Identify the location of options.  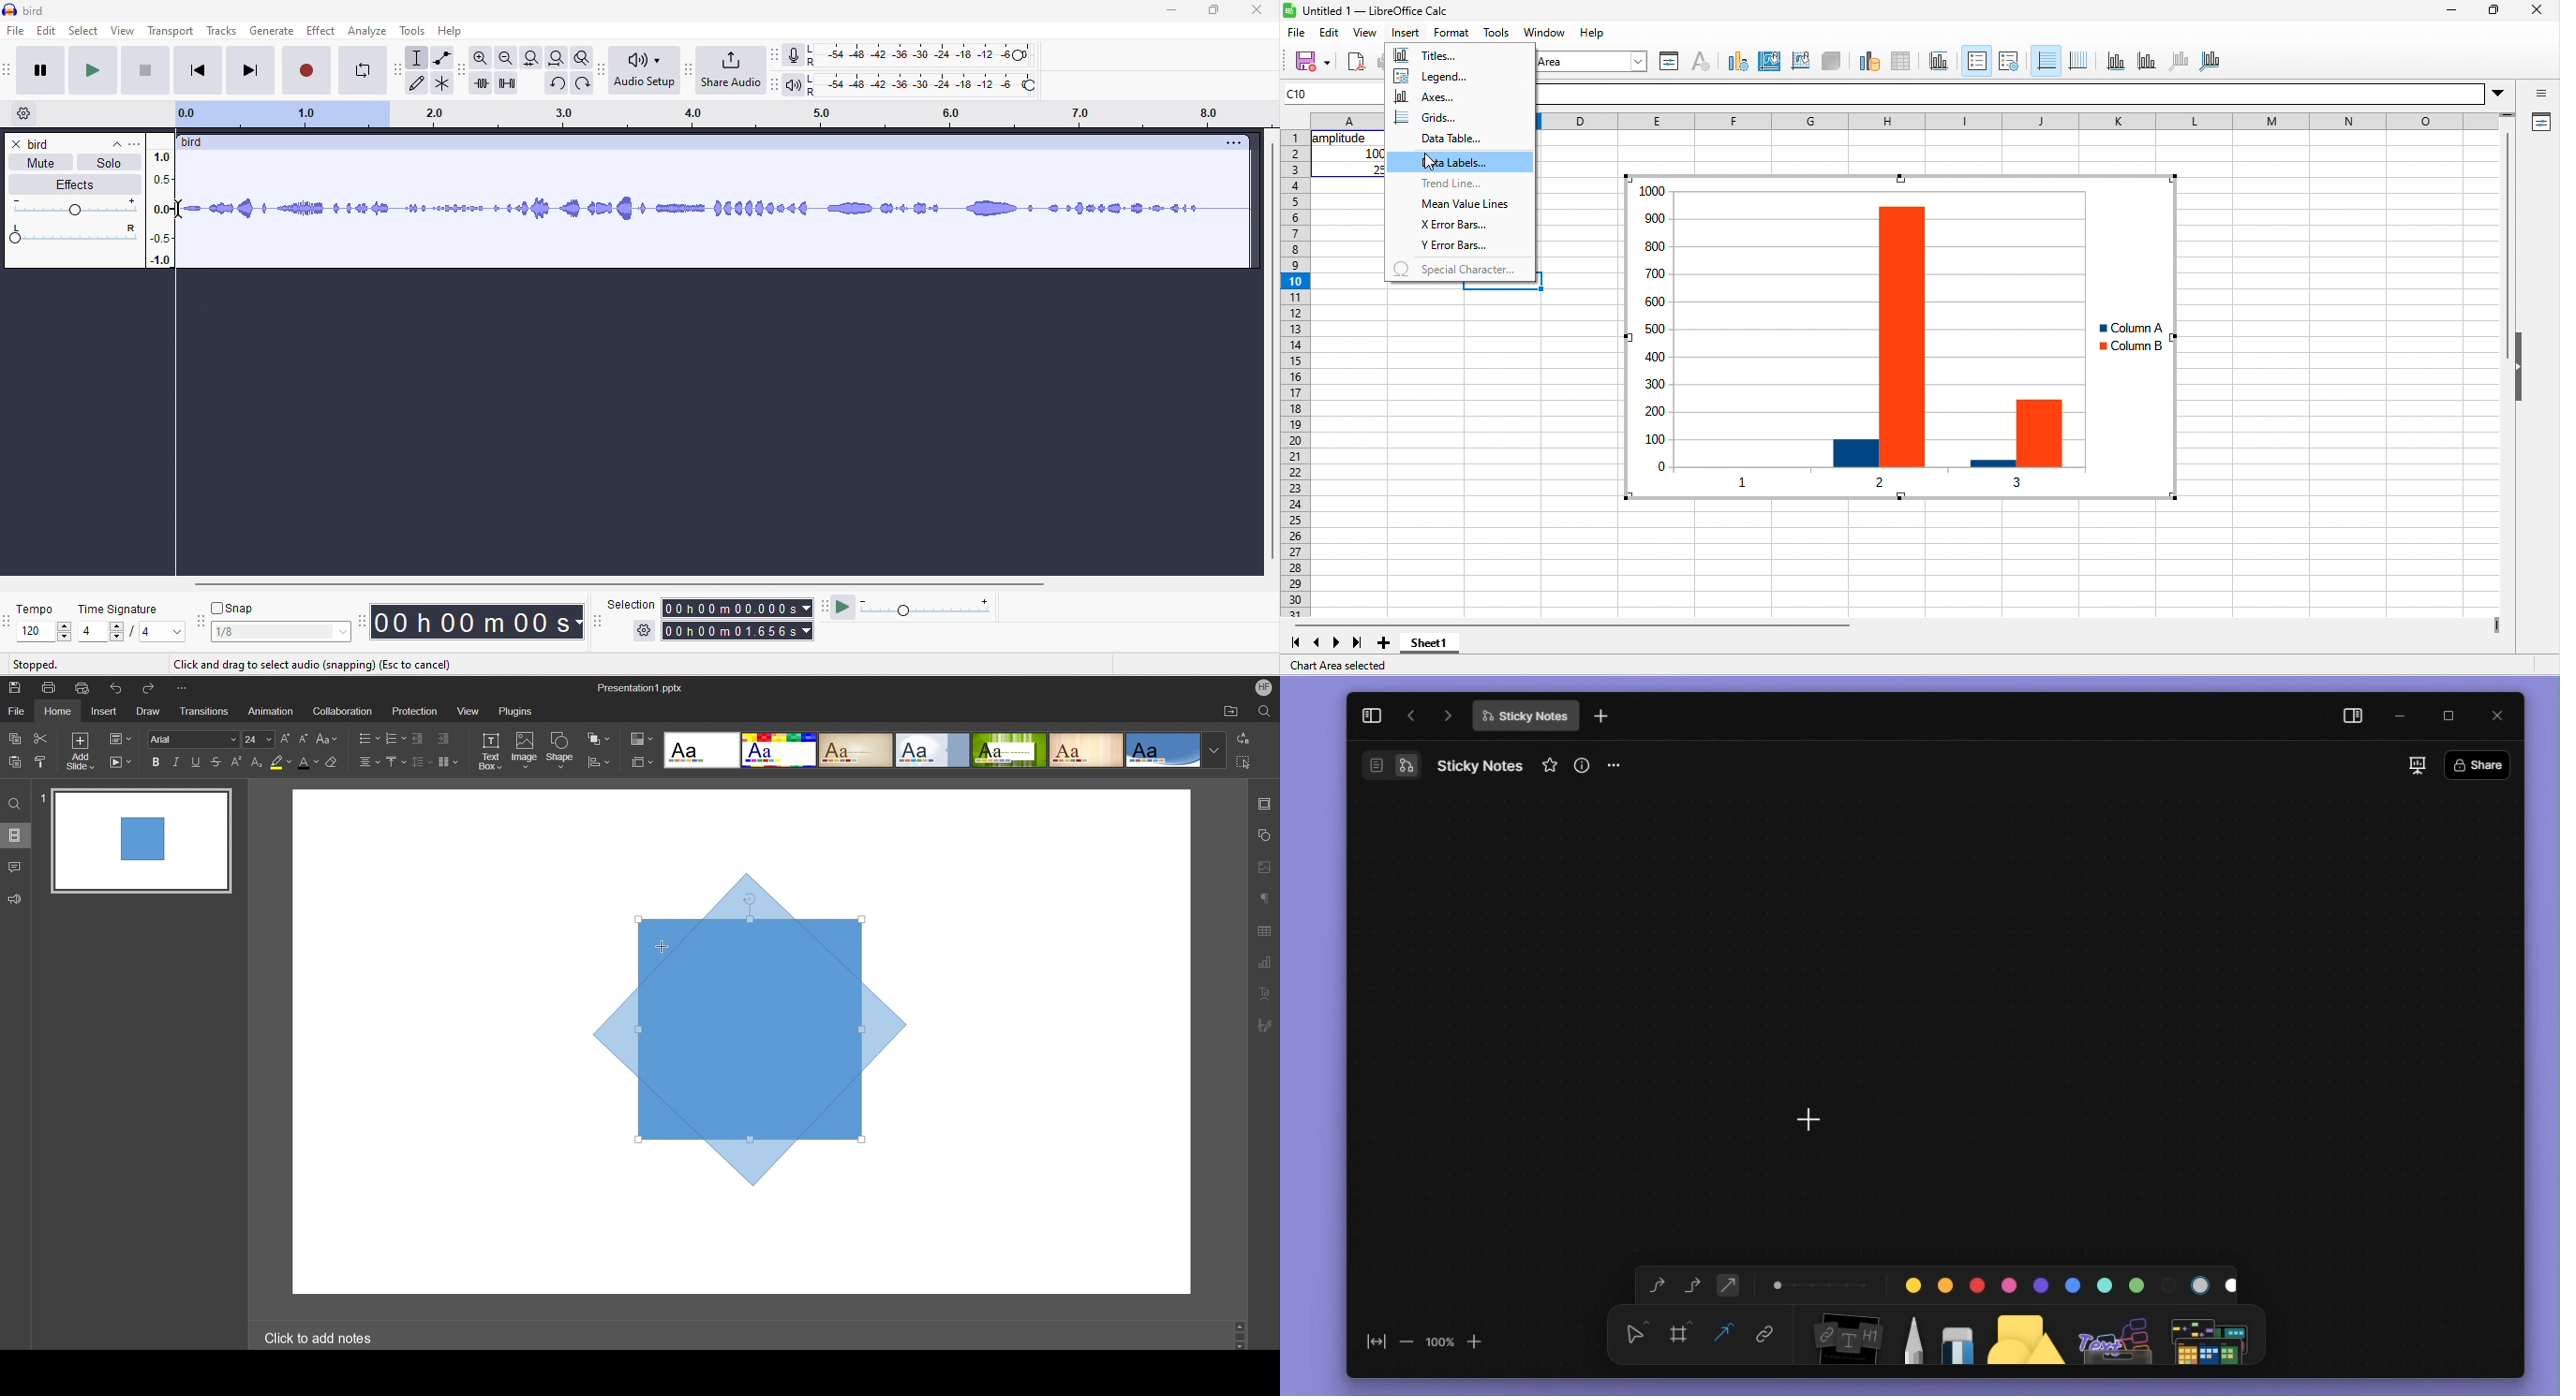
(1230, 144).